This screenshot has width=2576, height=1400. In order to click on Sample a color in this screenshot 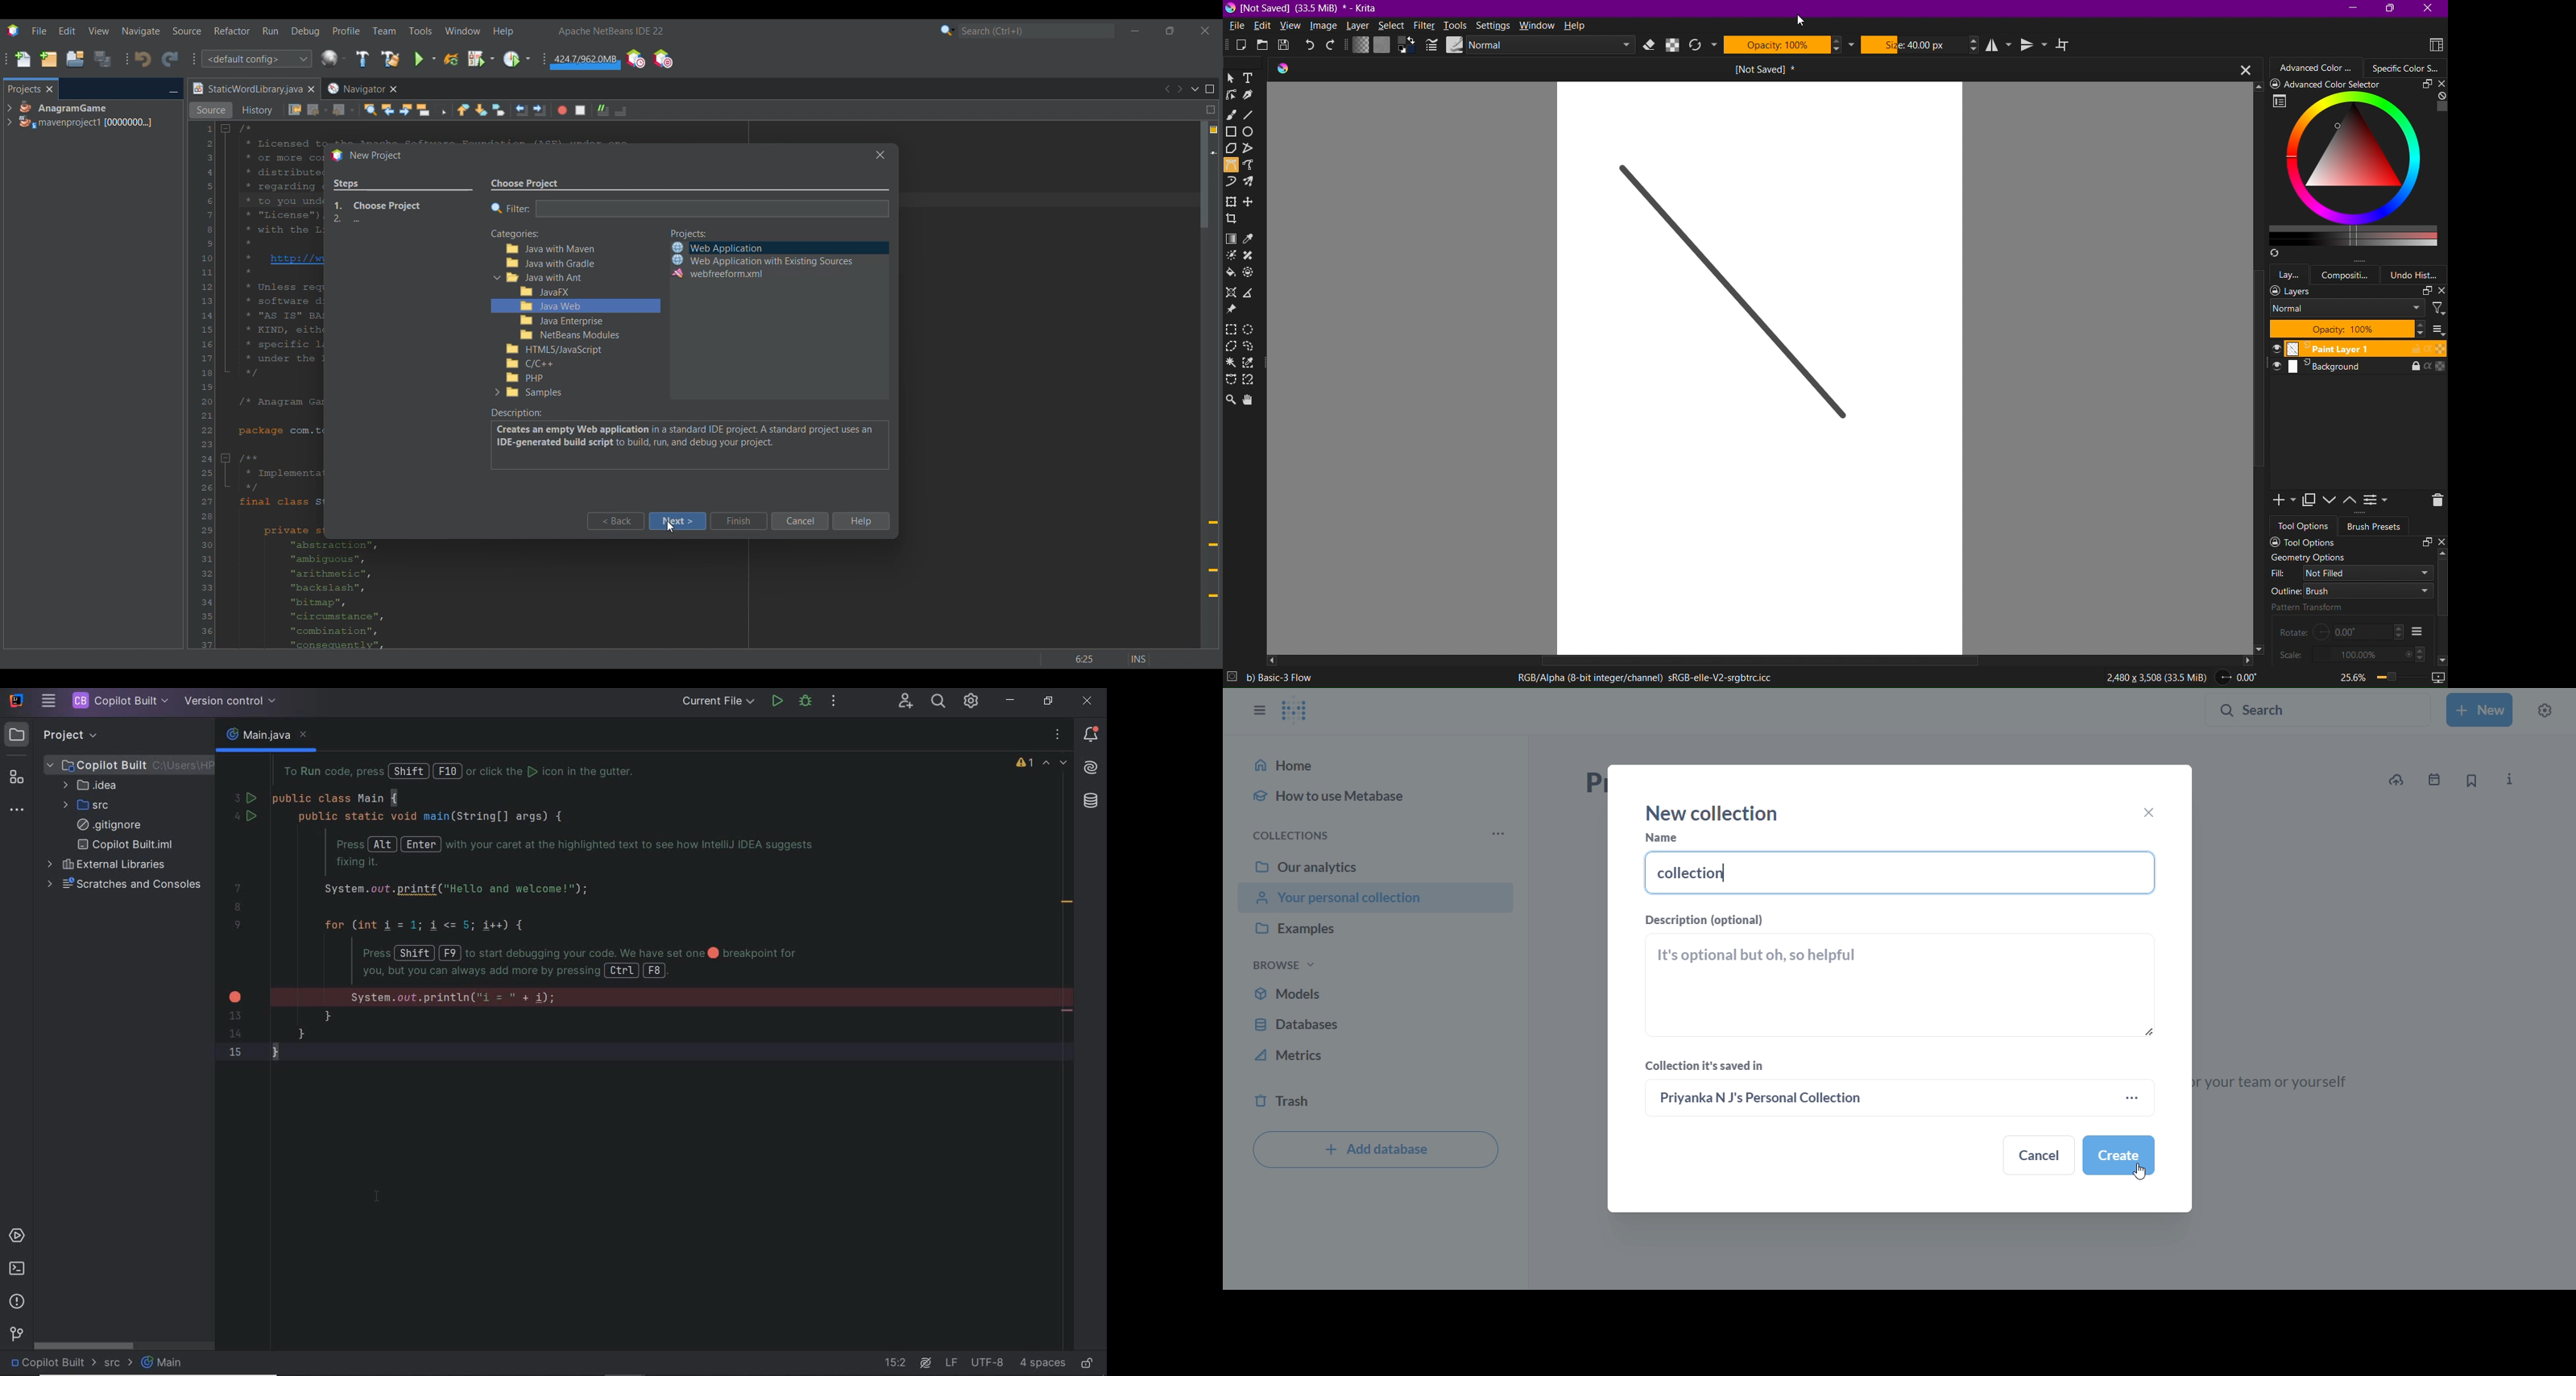, I will do `click(1255, 239)`.